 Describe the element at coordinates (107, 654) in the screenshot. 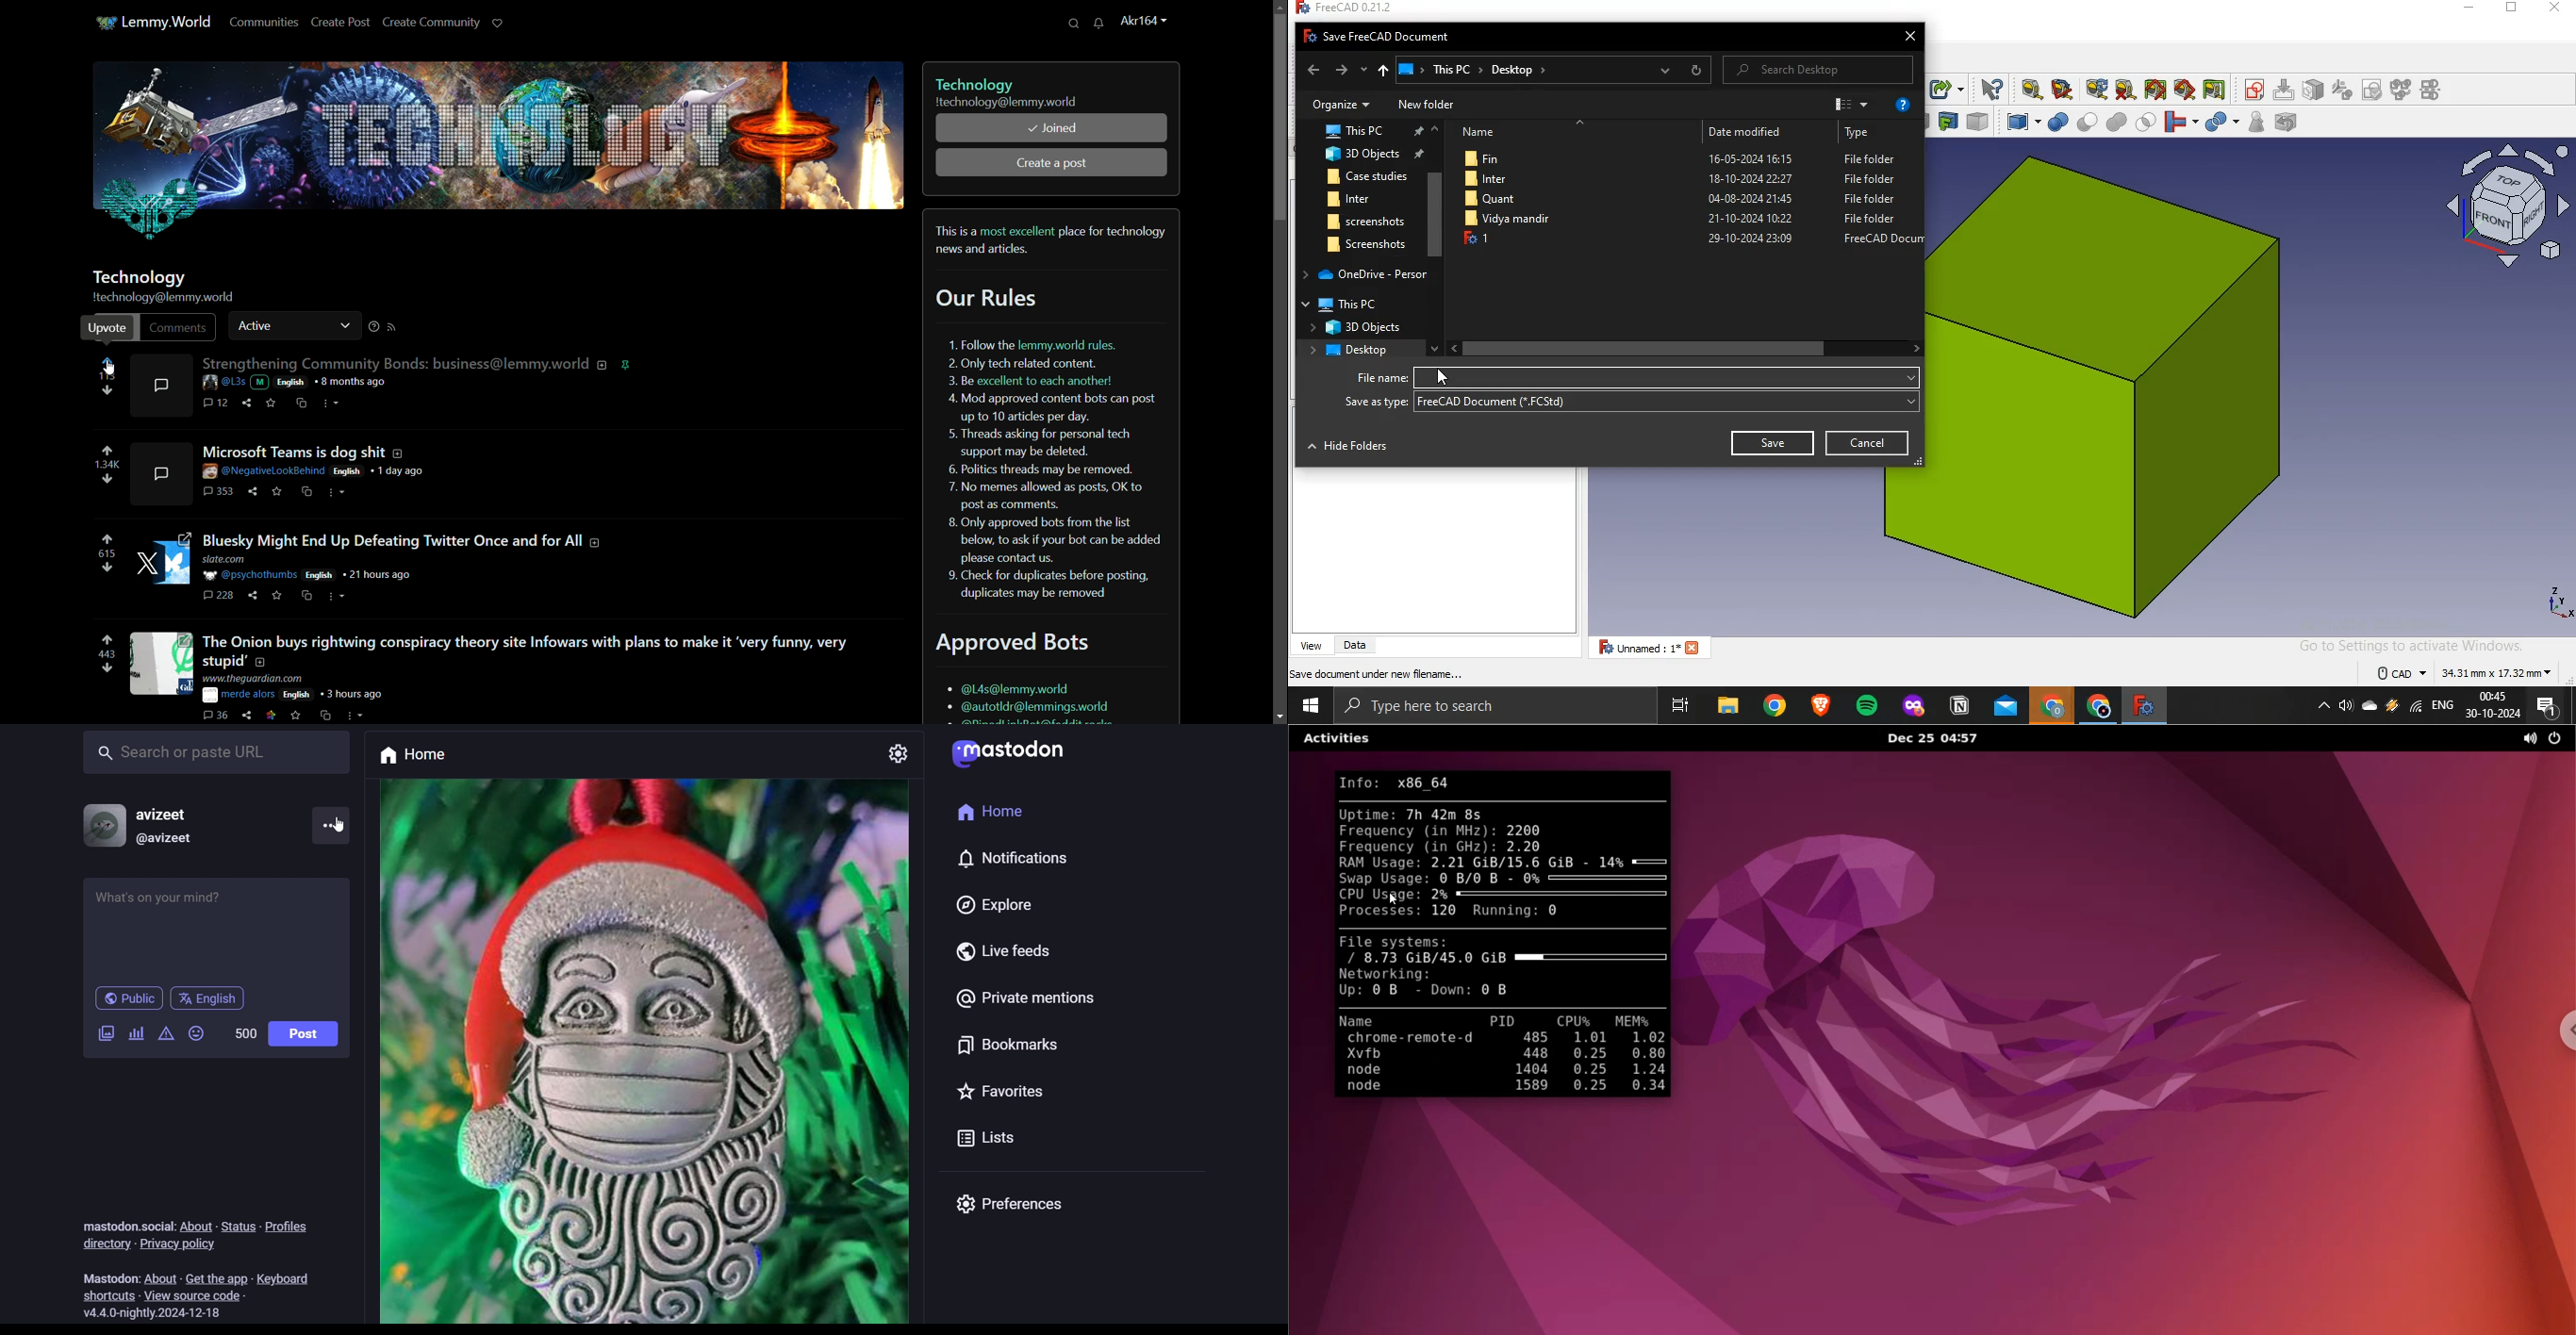

I see `number of votes` at that location.